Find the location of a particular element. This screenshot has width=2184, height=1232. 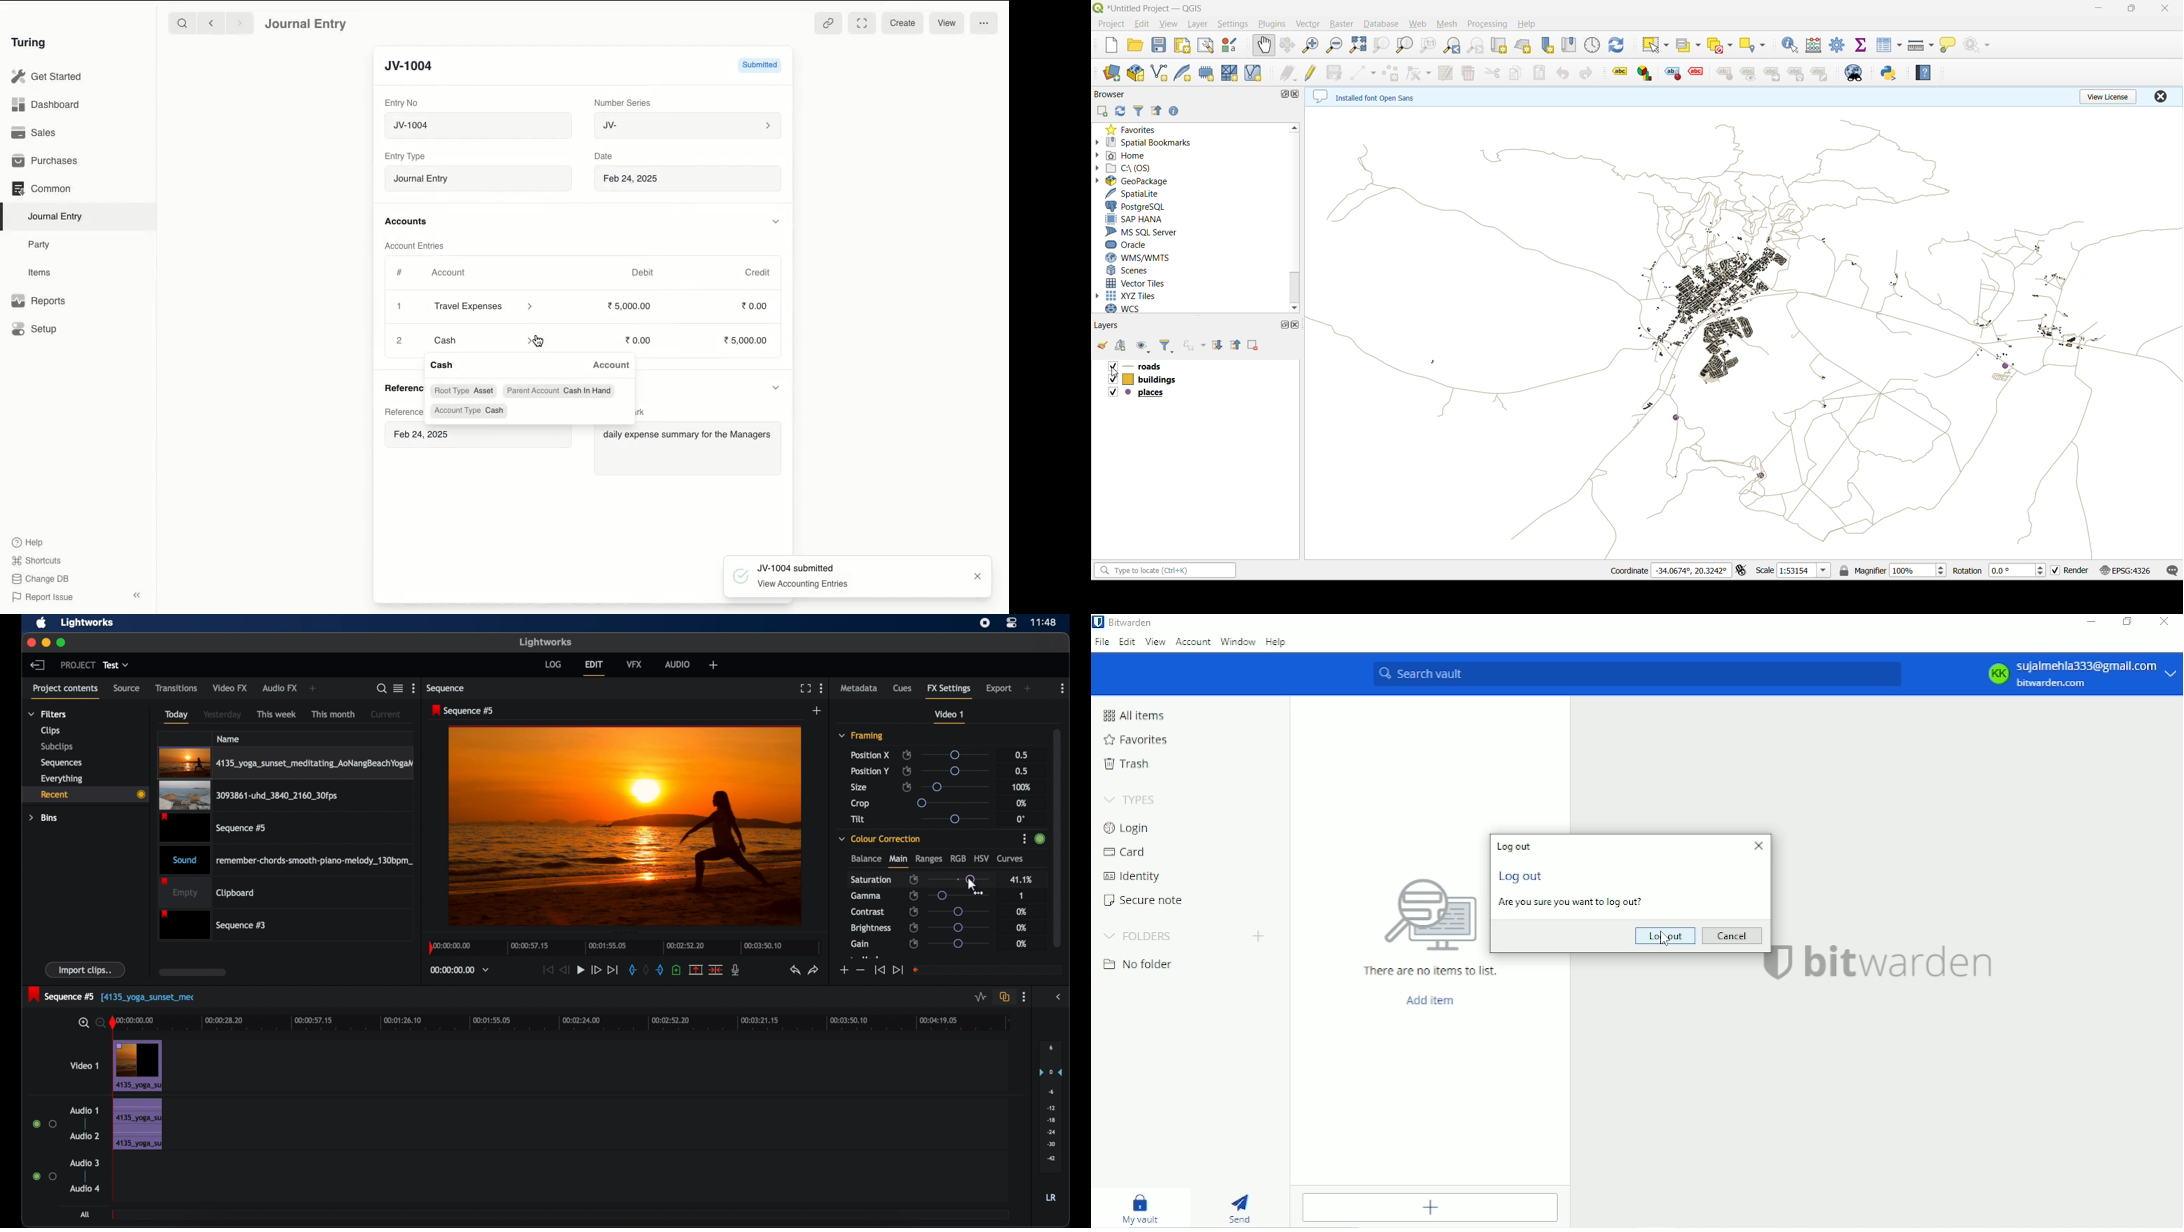

Favorites is located at coordinates (1135, 740).